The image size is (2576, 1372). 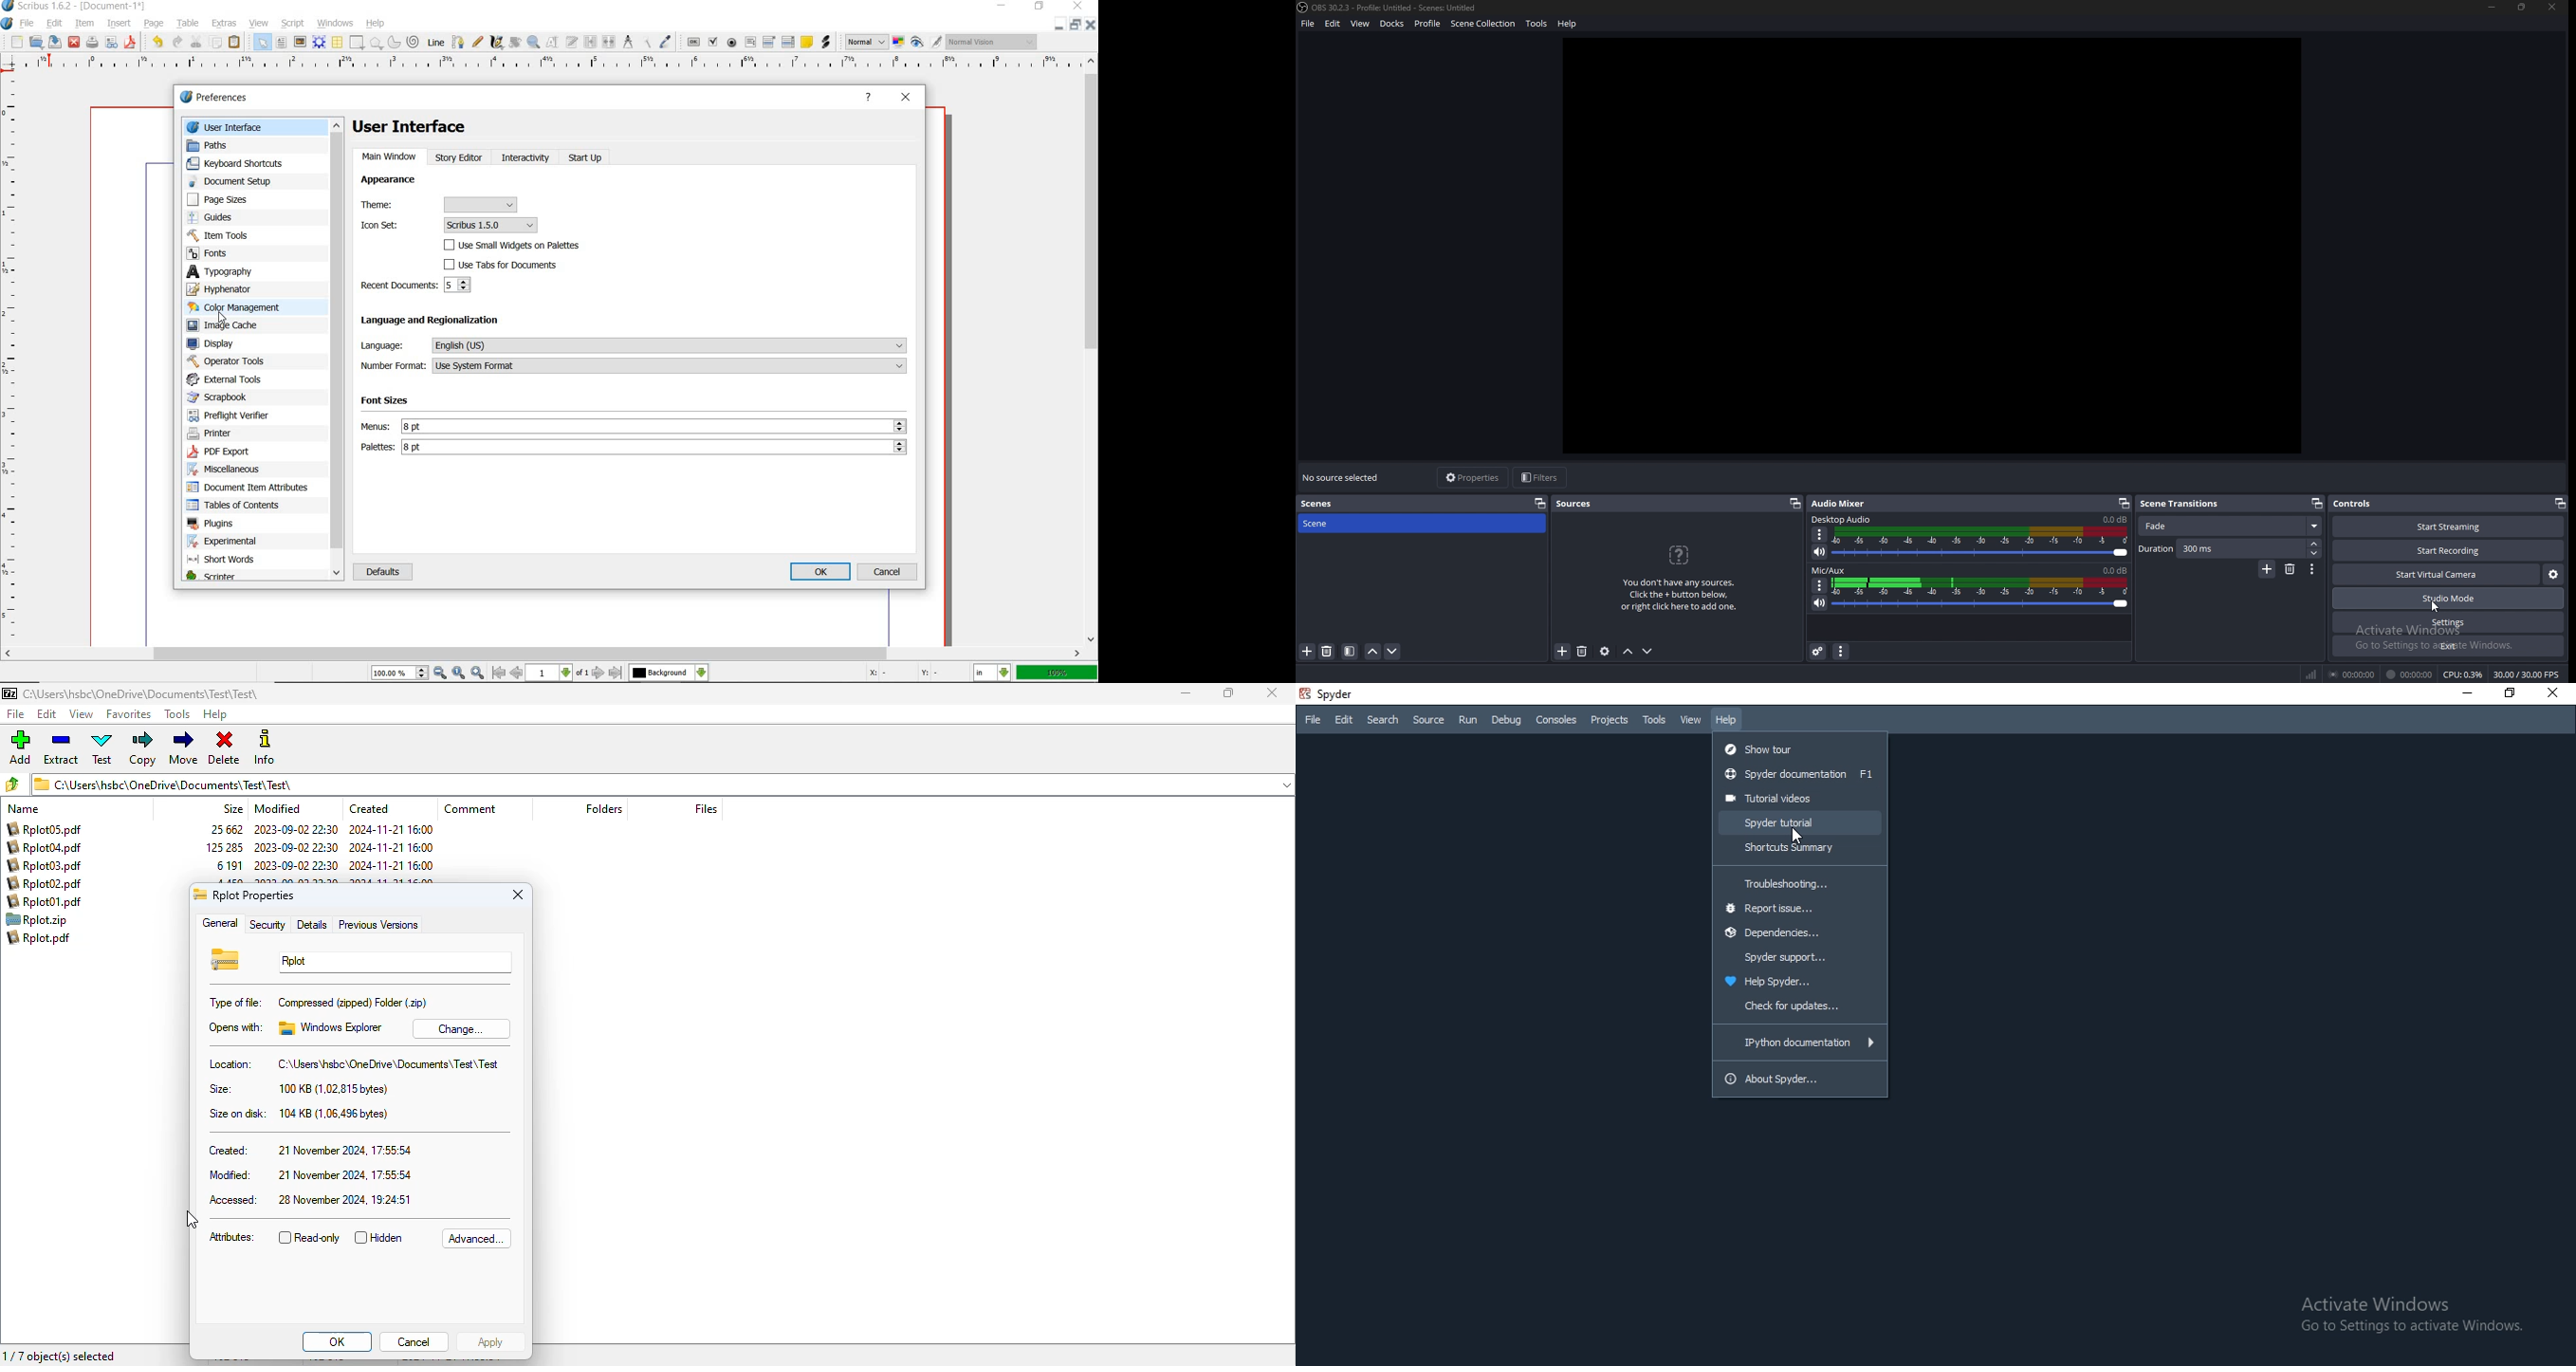 What do you see at coordinates (1581, 651) in the screenshot?
I see `Delete sources` at bounding box center [1581, 651].